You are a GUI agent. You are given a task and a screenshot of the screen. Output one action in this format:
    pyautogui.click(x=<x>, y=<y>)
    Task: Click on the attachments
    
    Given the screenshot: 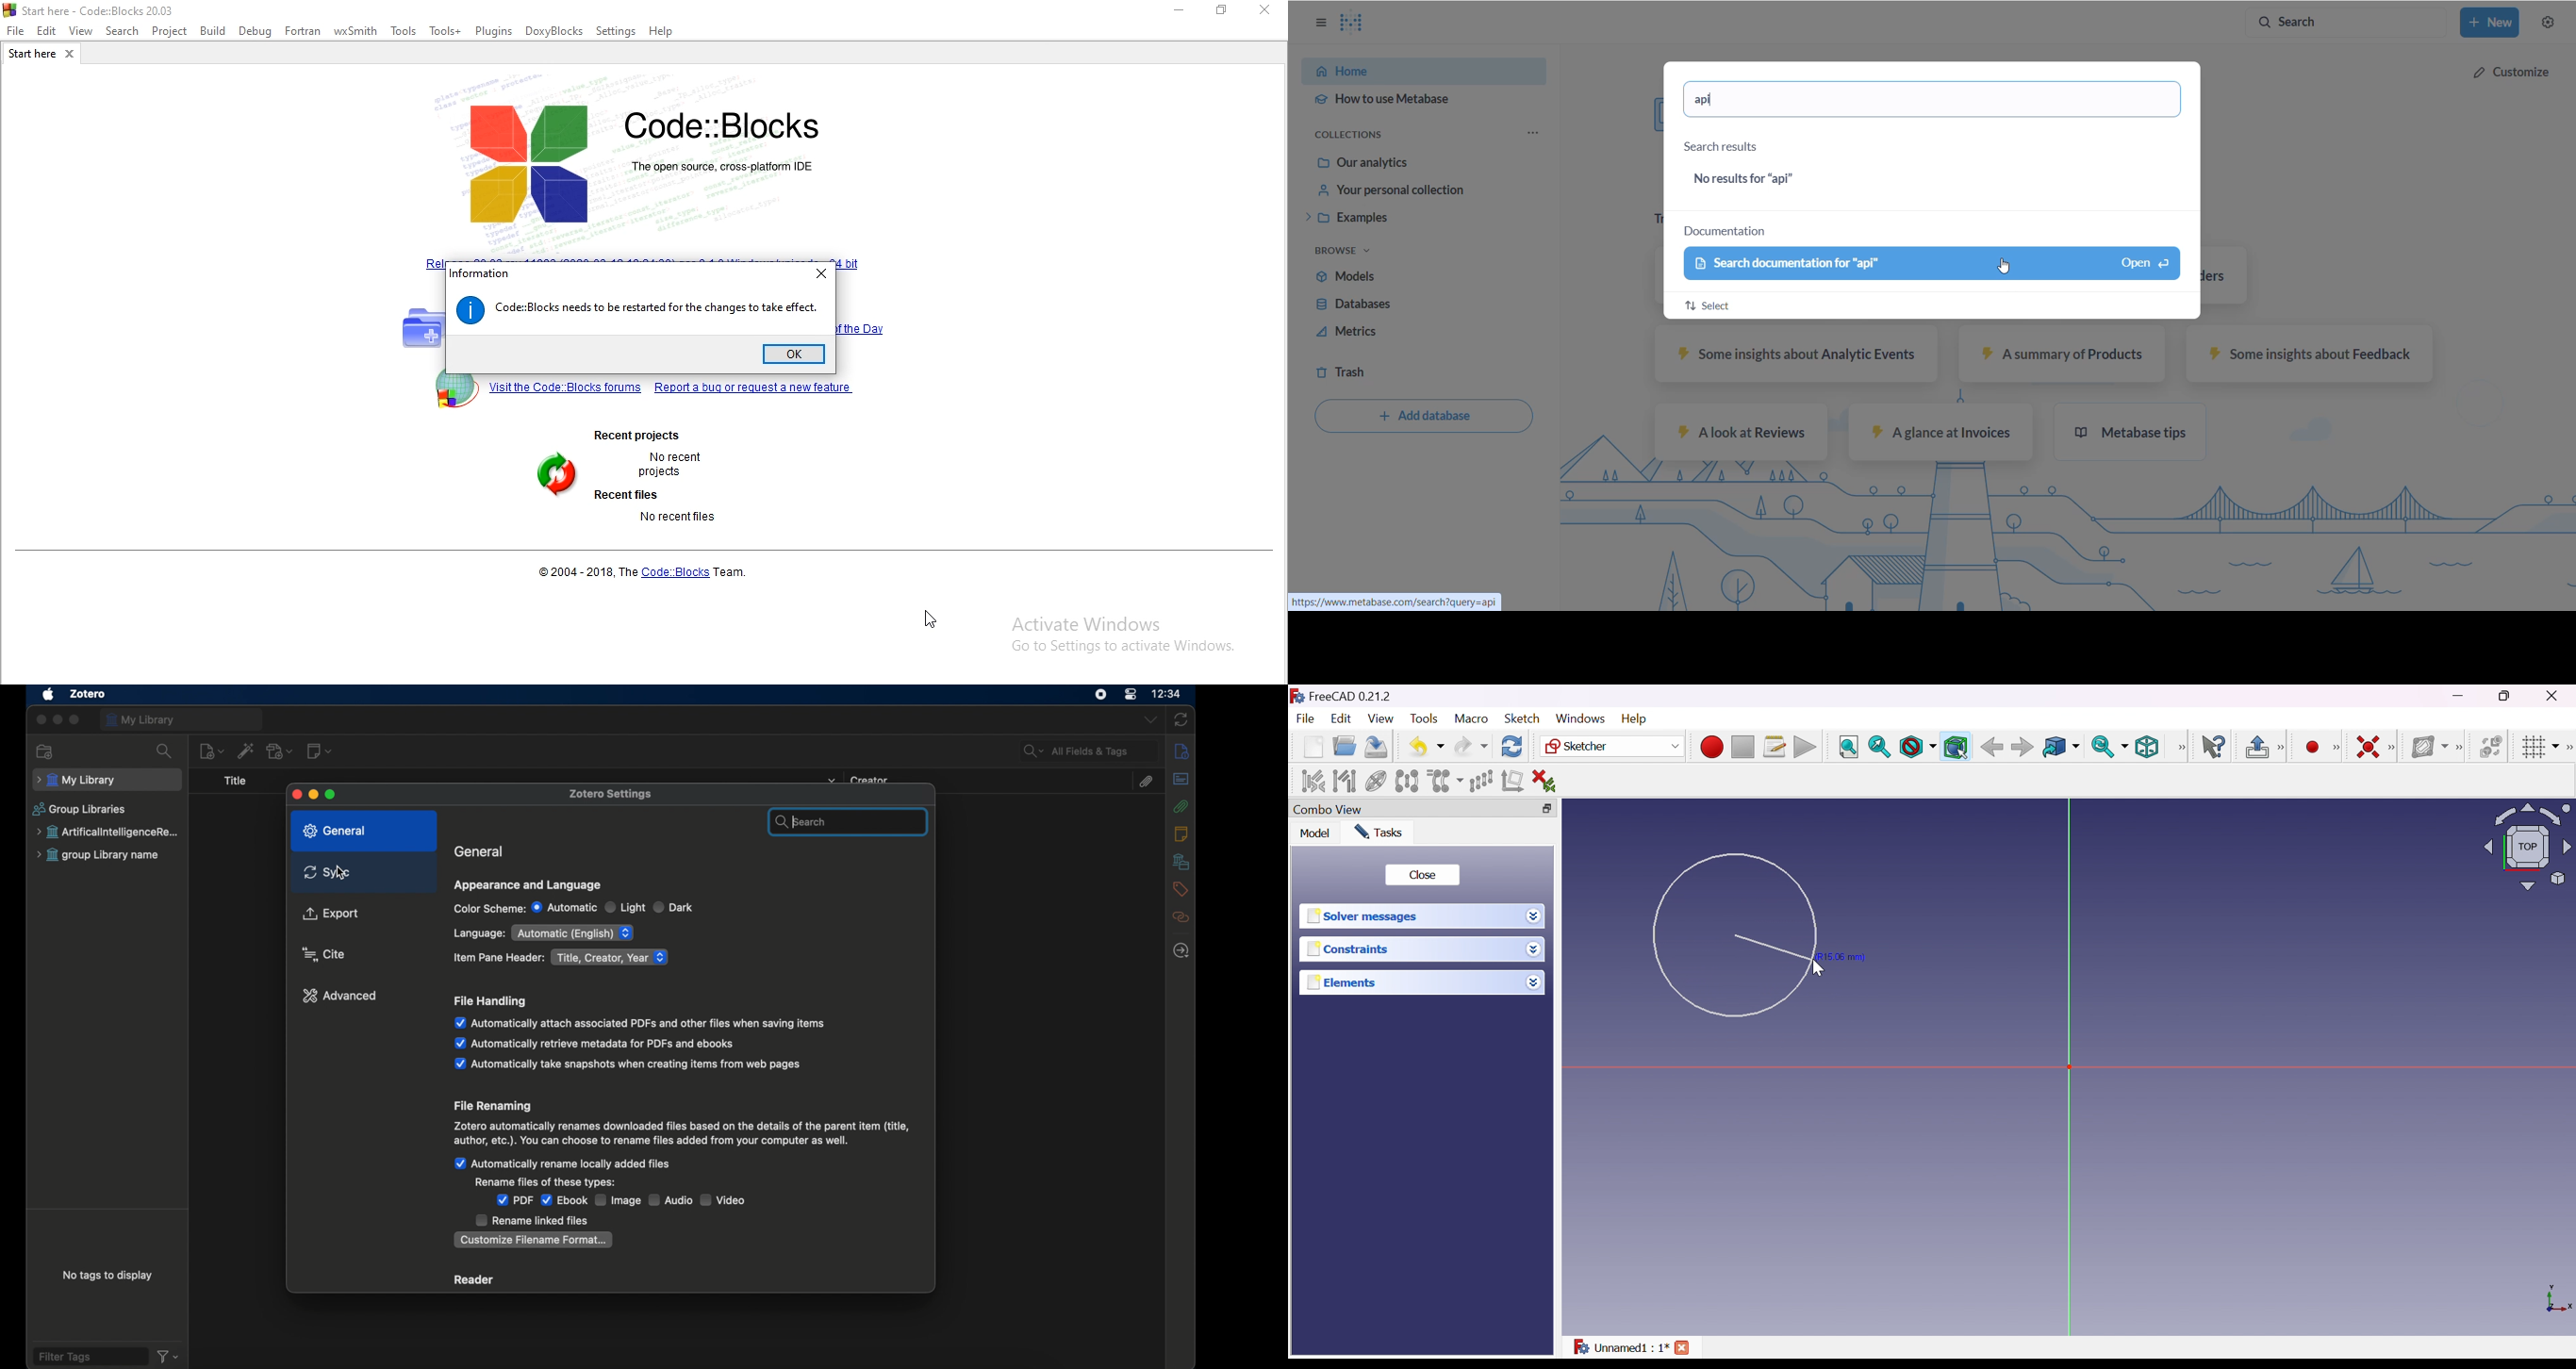 What is the action you would take?
    pyautogui.click(x=1181, y=806)
    